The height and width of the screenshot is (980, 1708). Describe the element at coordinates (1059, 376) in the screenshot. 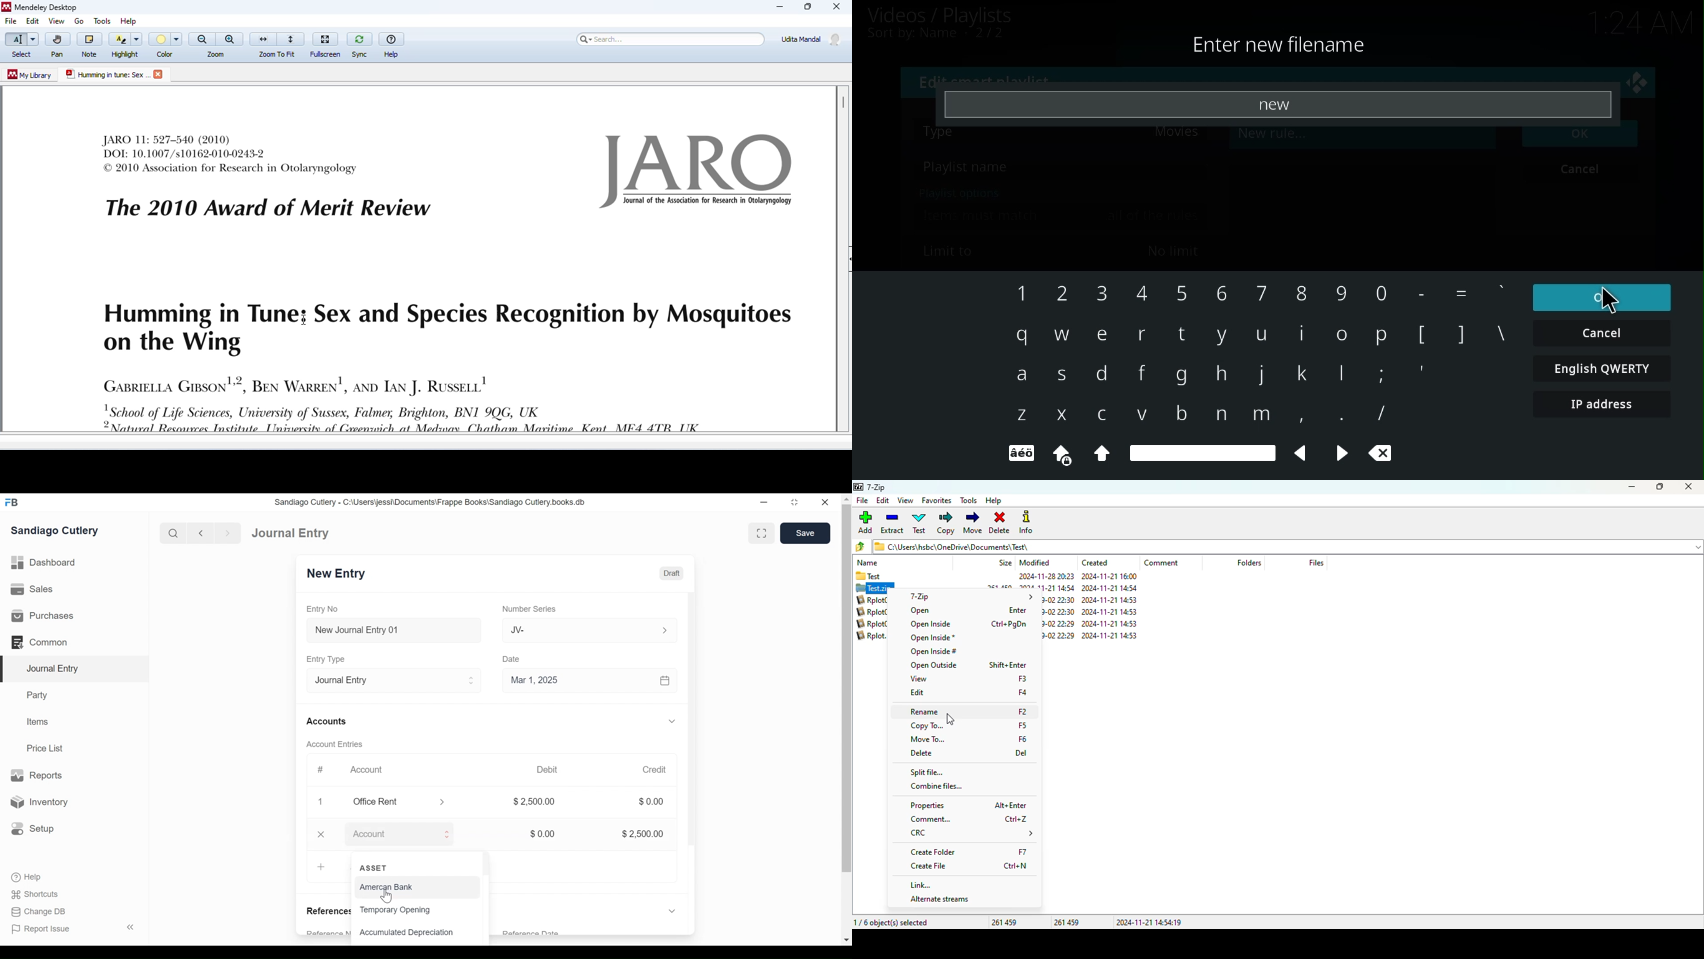

I see `s` at that location.